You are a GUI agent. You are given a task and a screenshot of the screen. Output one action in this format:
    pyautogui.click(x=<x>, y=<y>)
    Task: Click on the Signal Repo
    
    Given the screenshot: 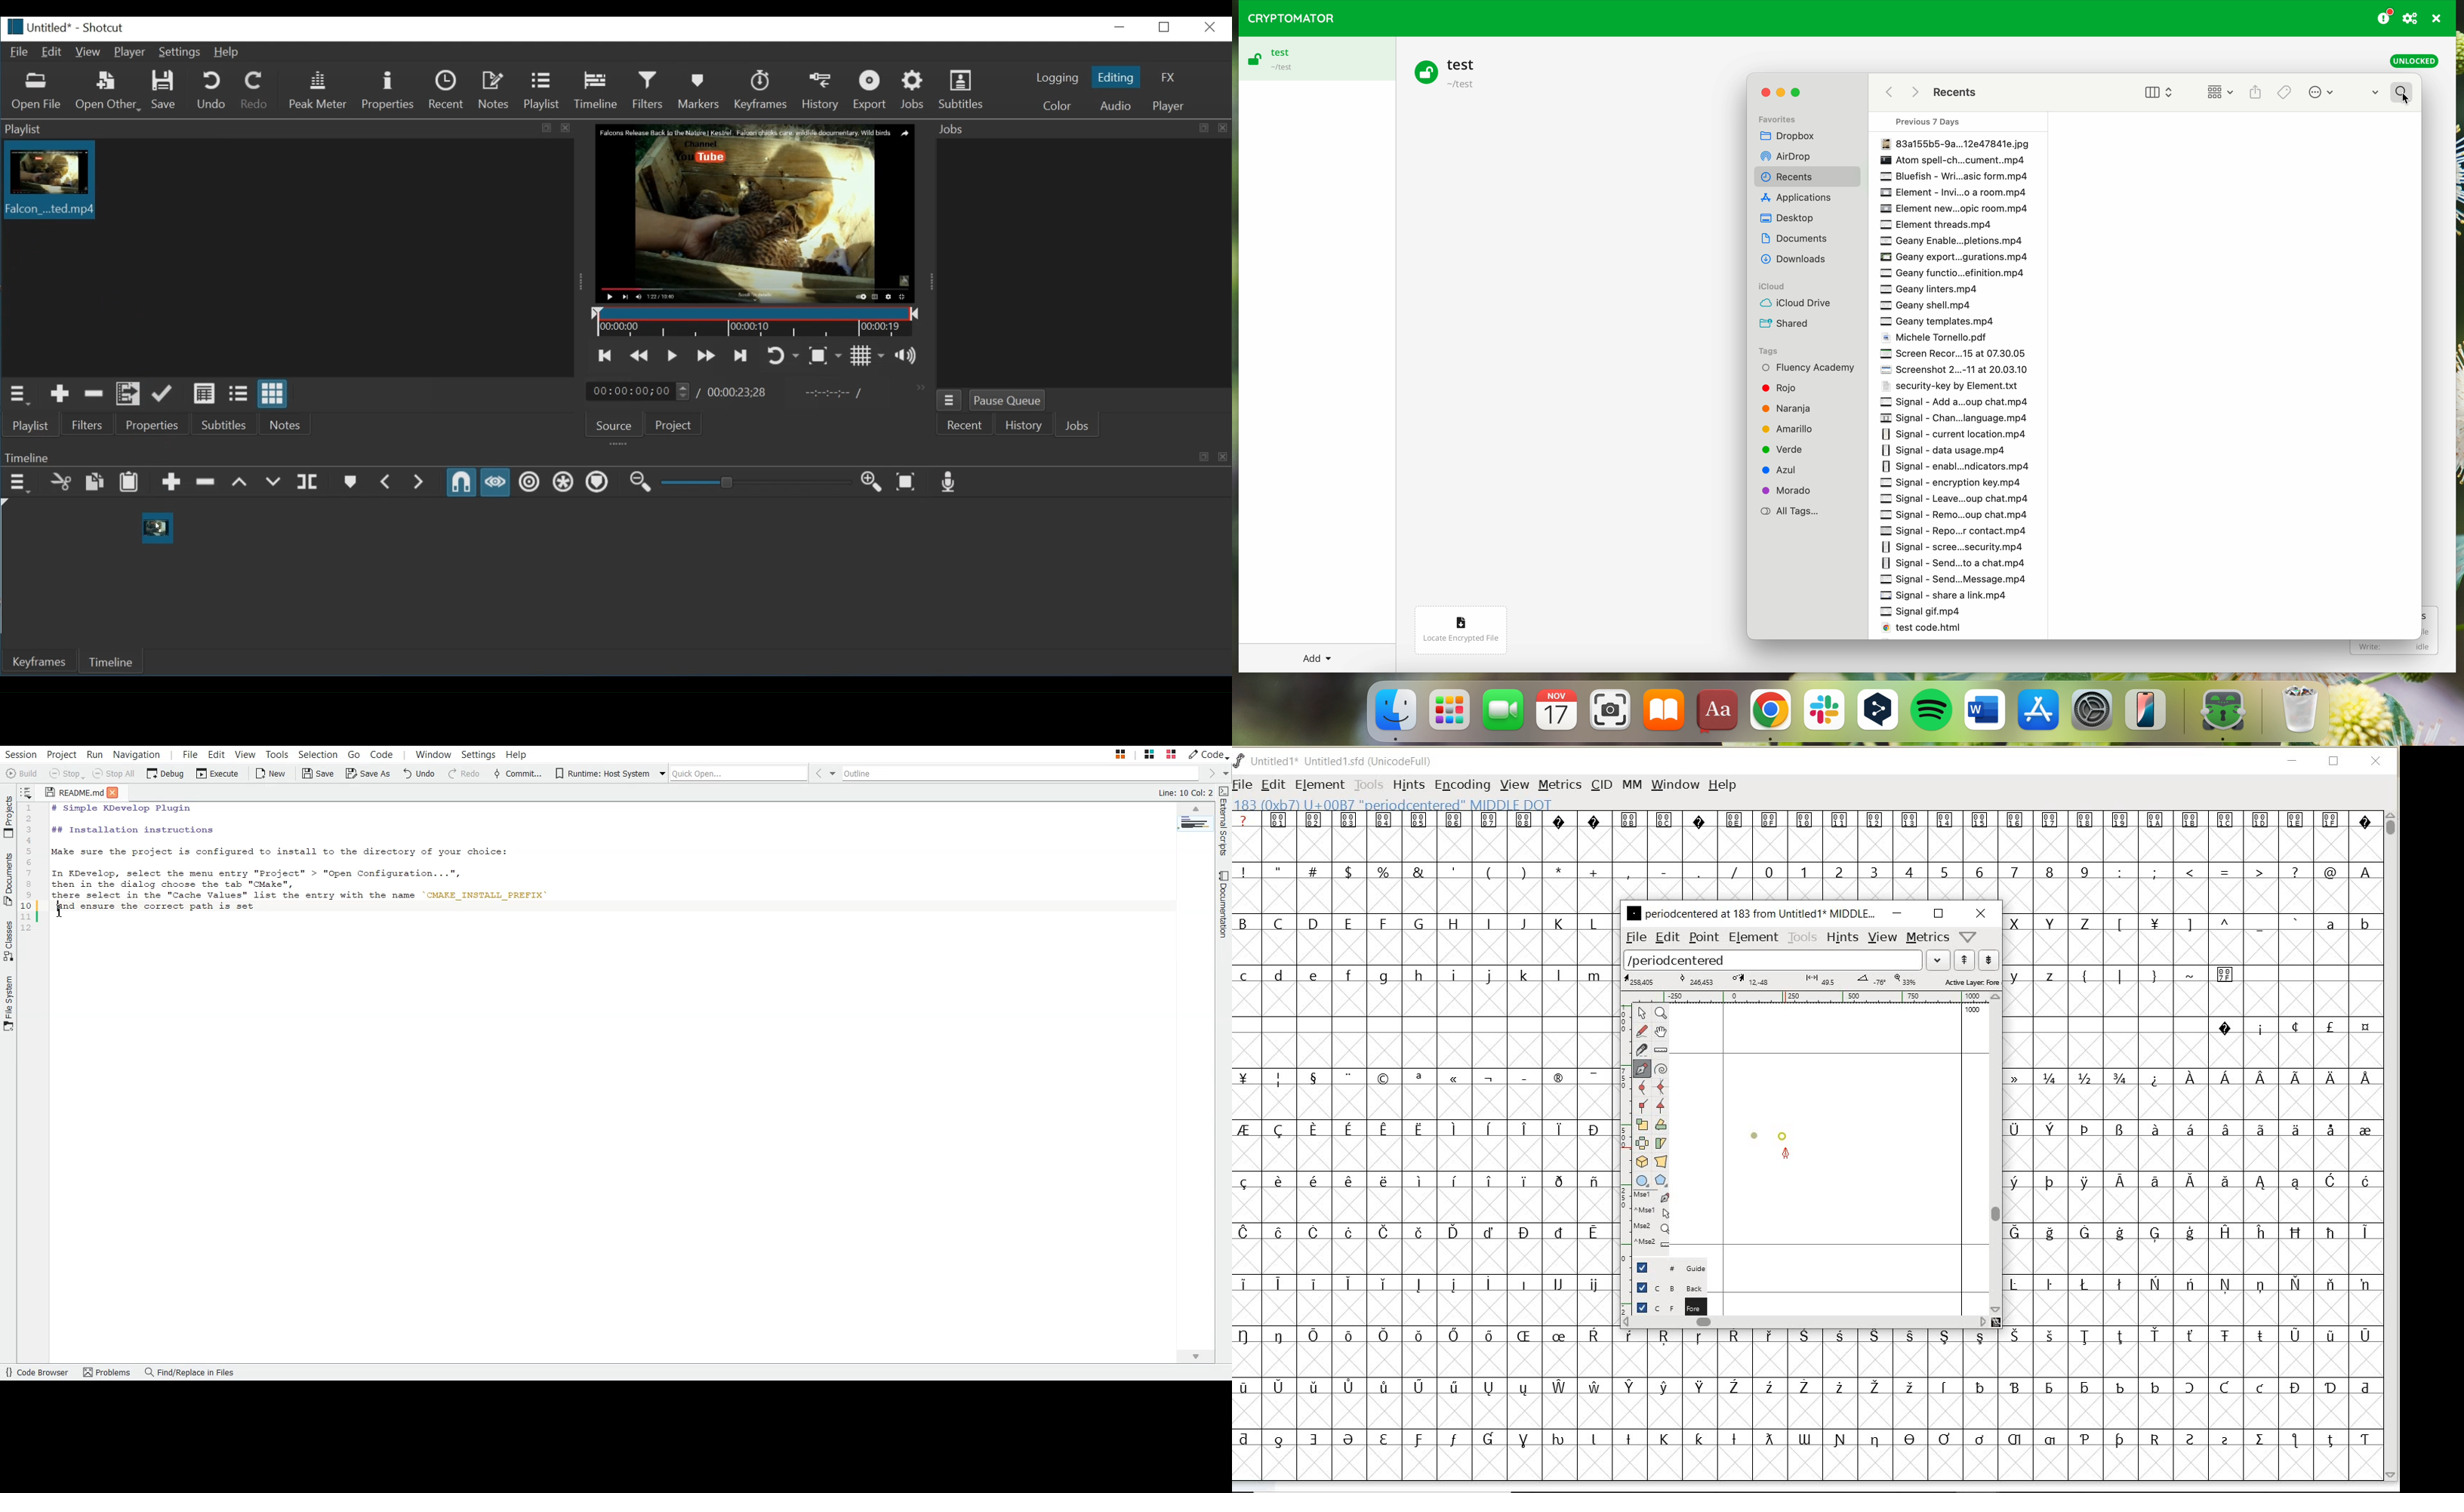 What is the action you would take?
    pyautogui.click(x=1958, y=532)
    